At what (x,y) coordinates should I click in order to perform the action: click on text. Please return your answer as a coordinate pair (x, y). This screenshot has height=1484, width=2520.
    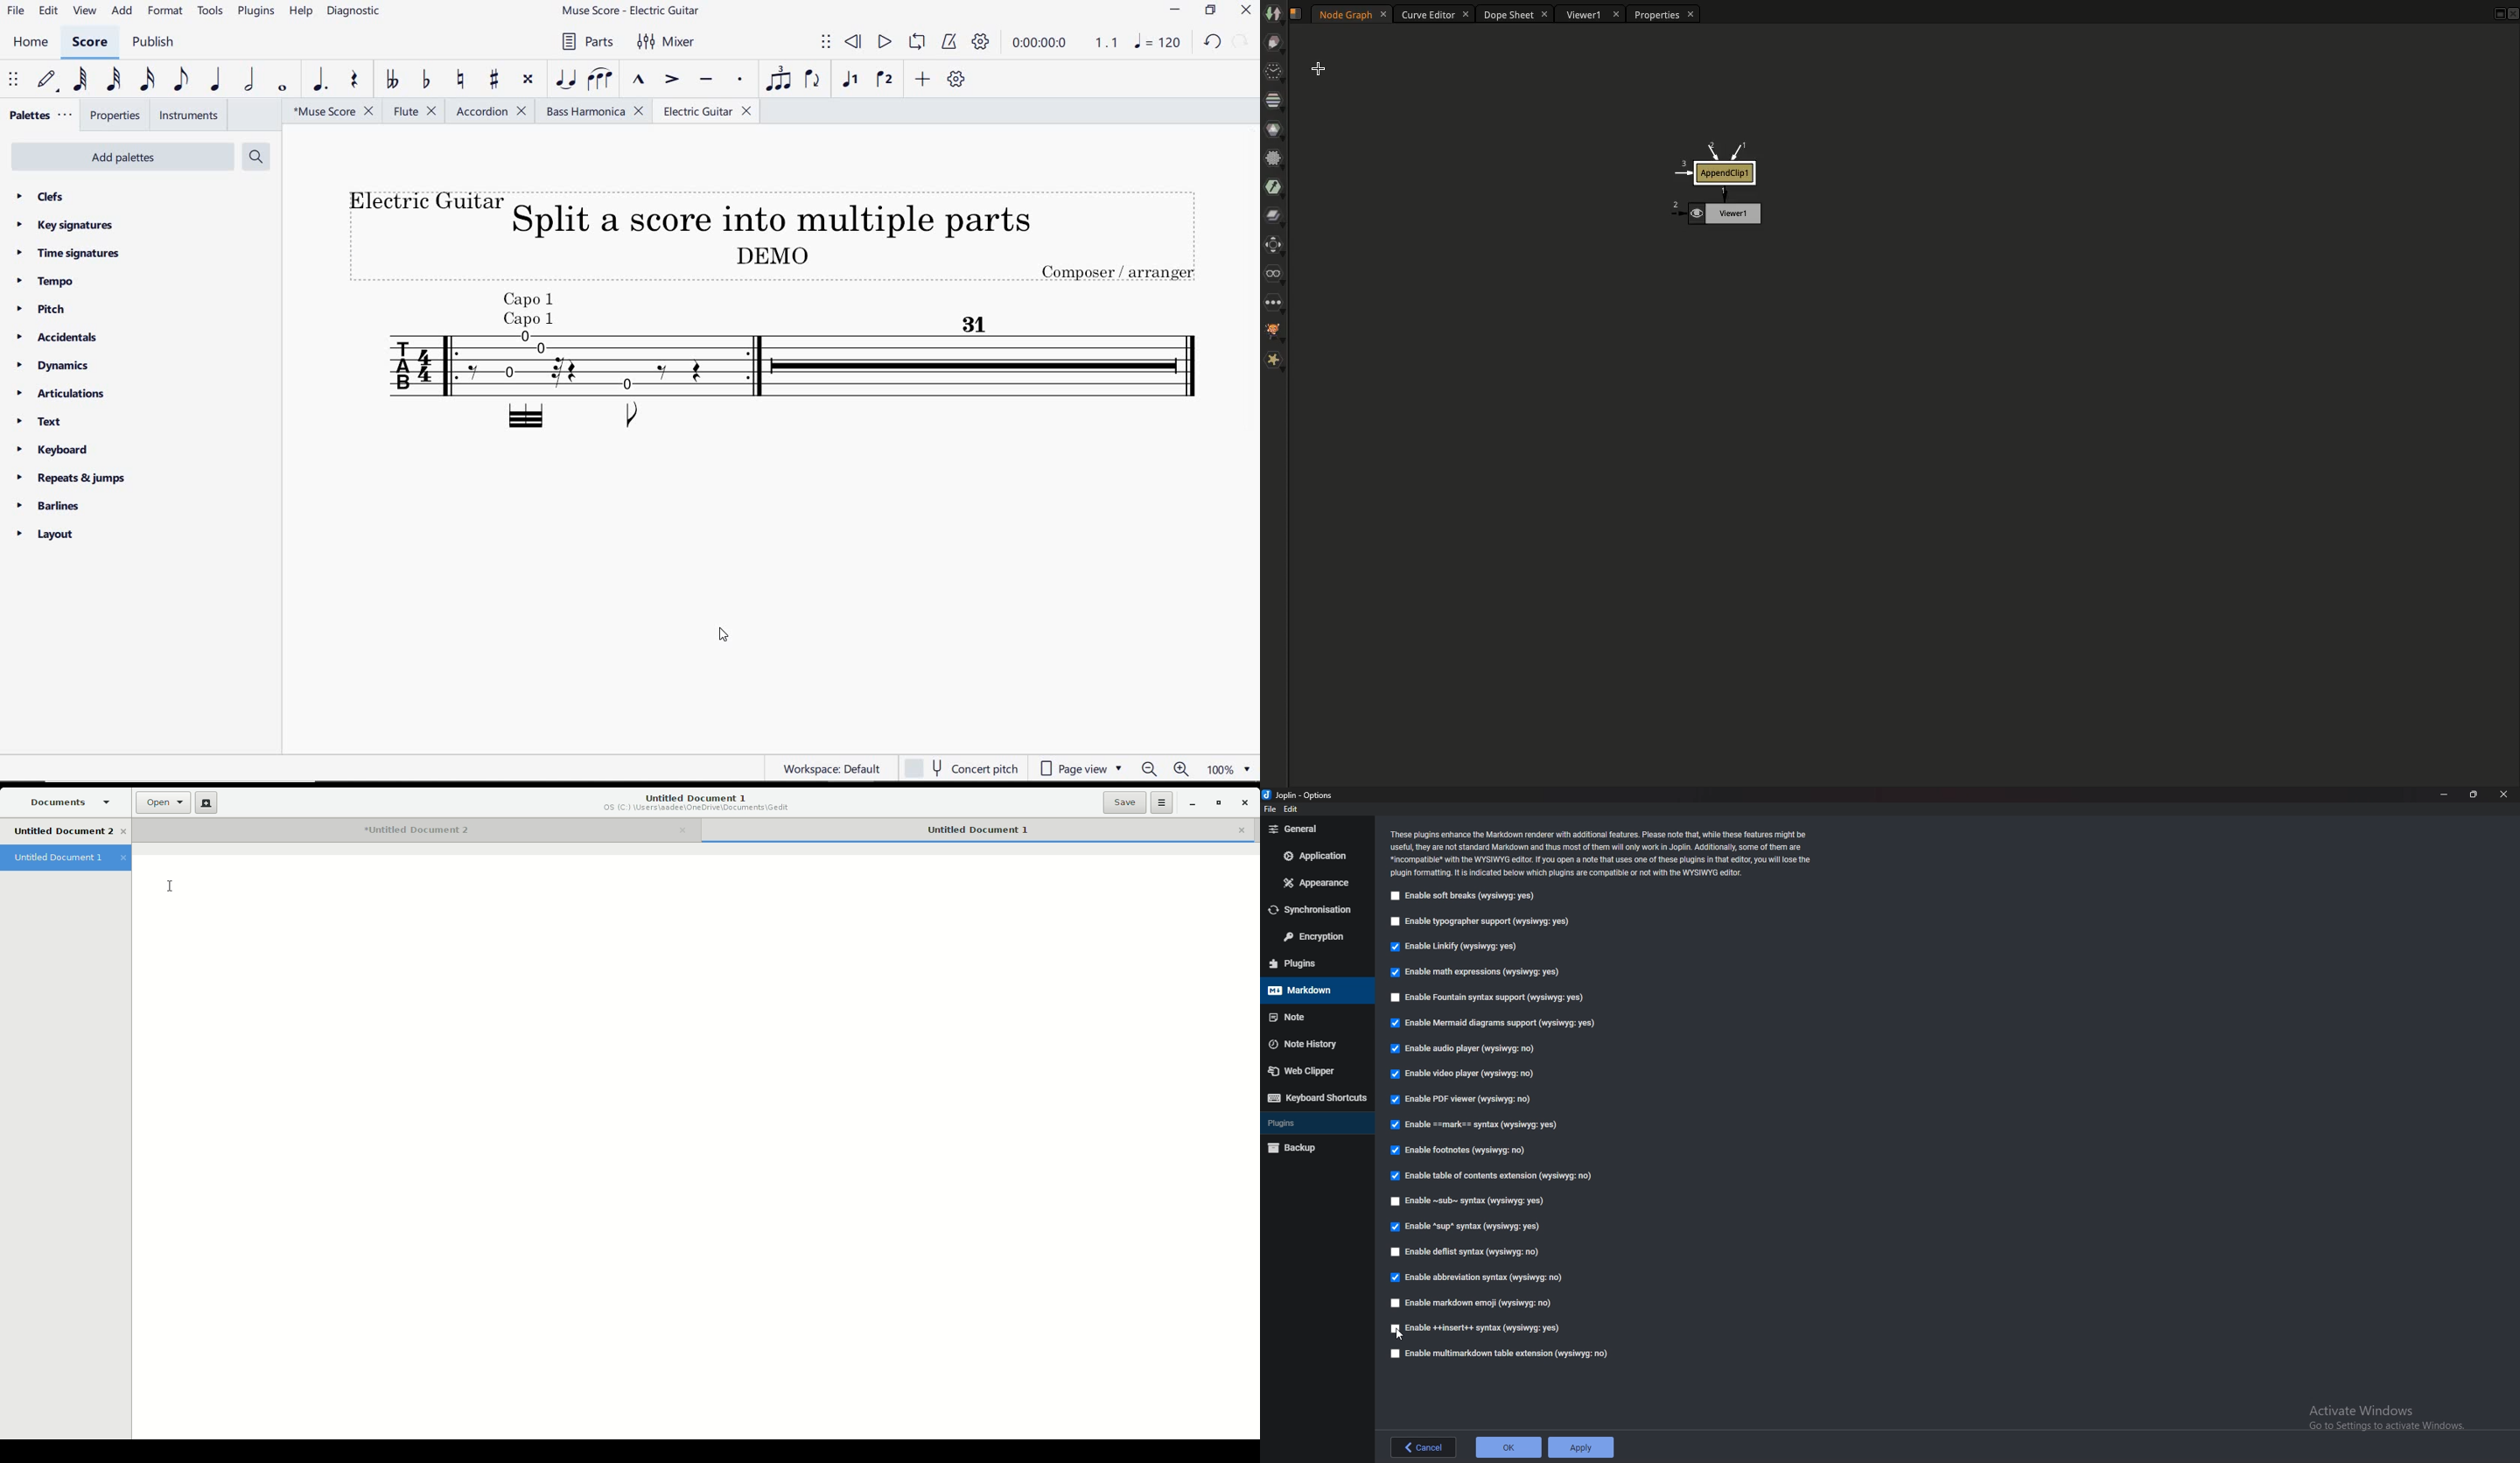
    Looking at the image, I should click on (35, 423).